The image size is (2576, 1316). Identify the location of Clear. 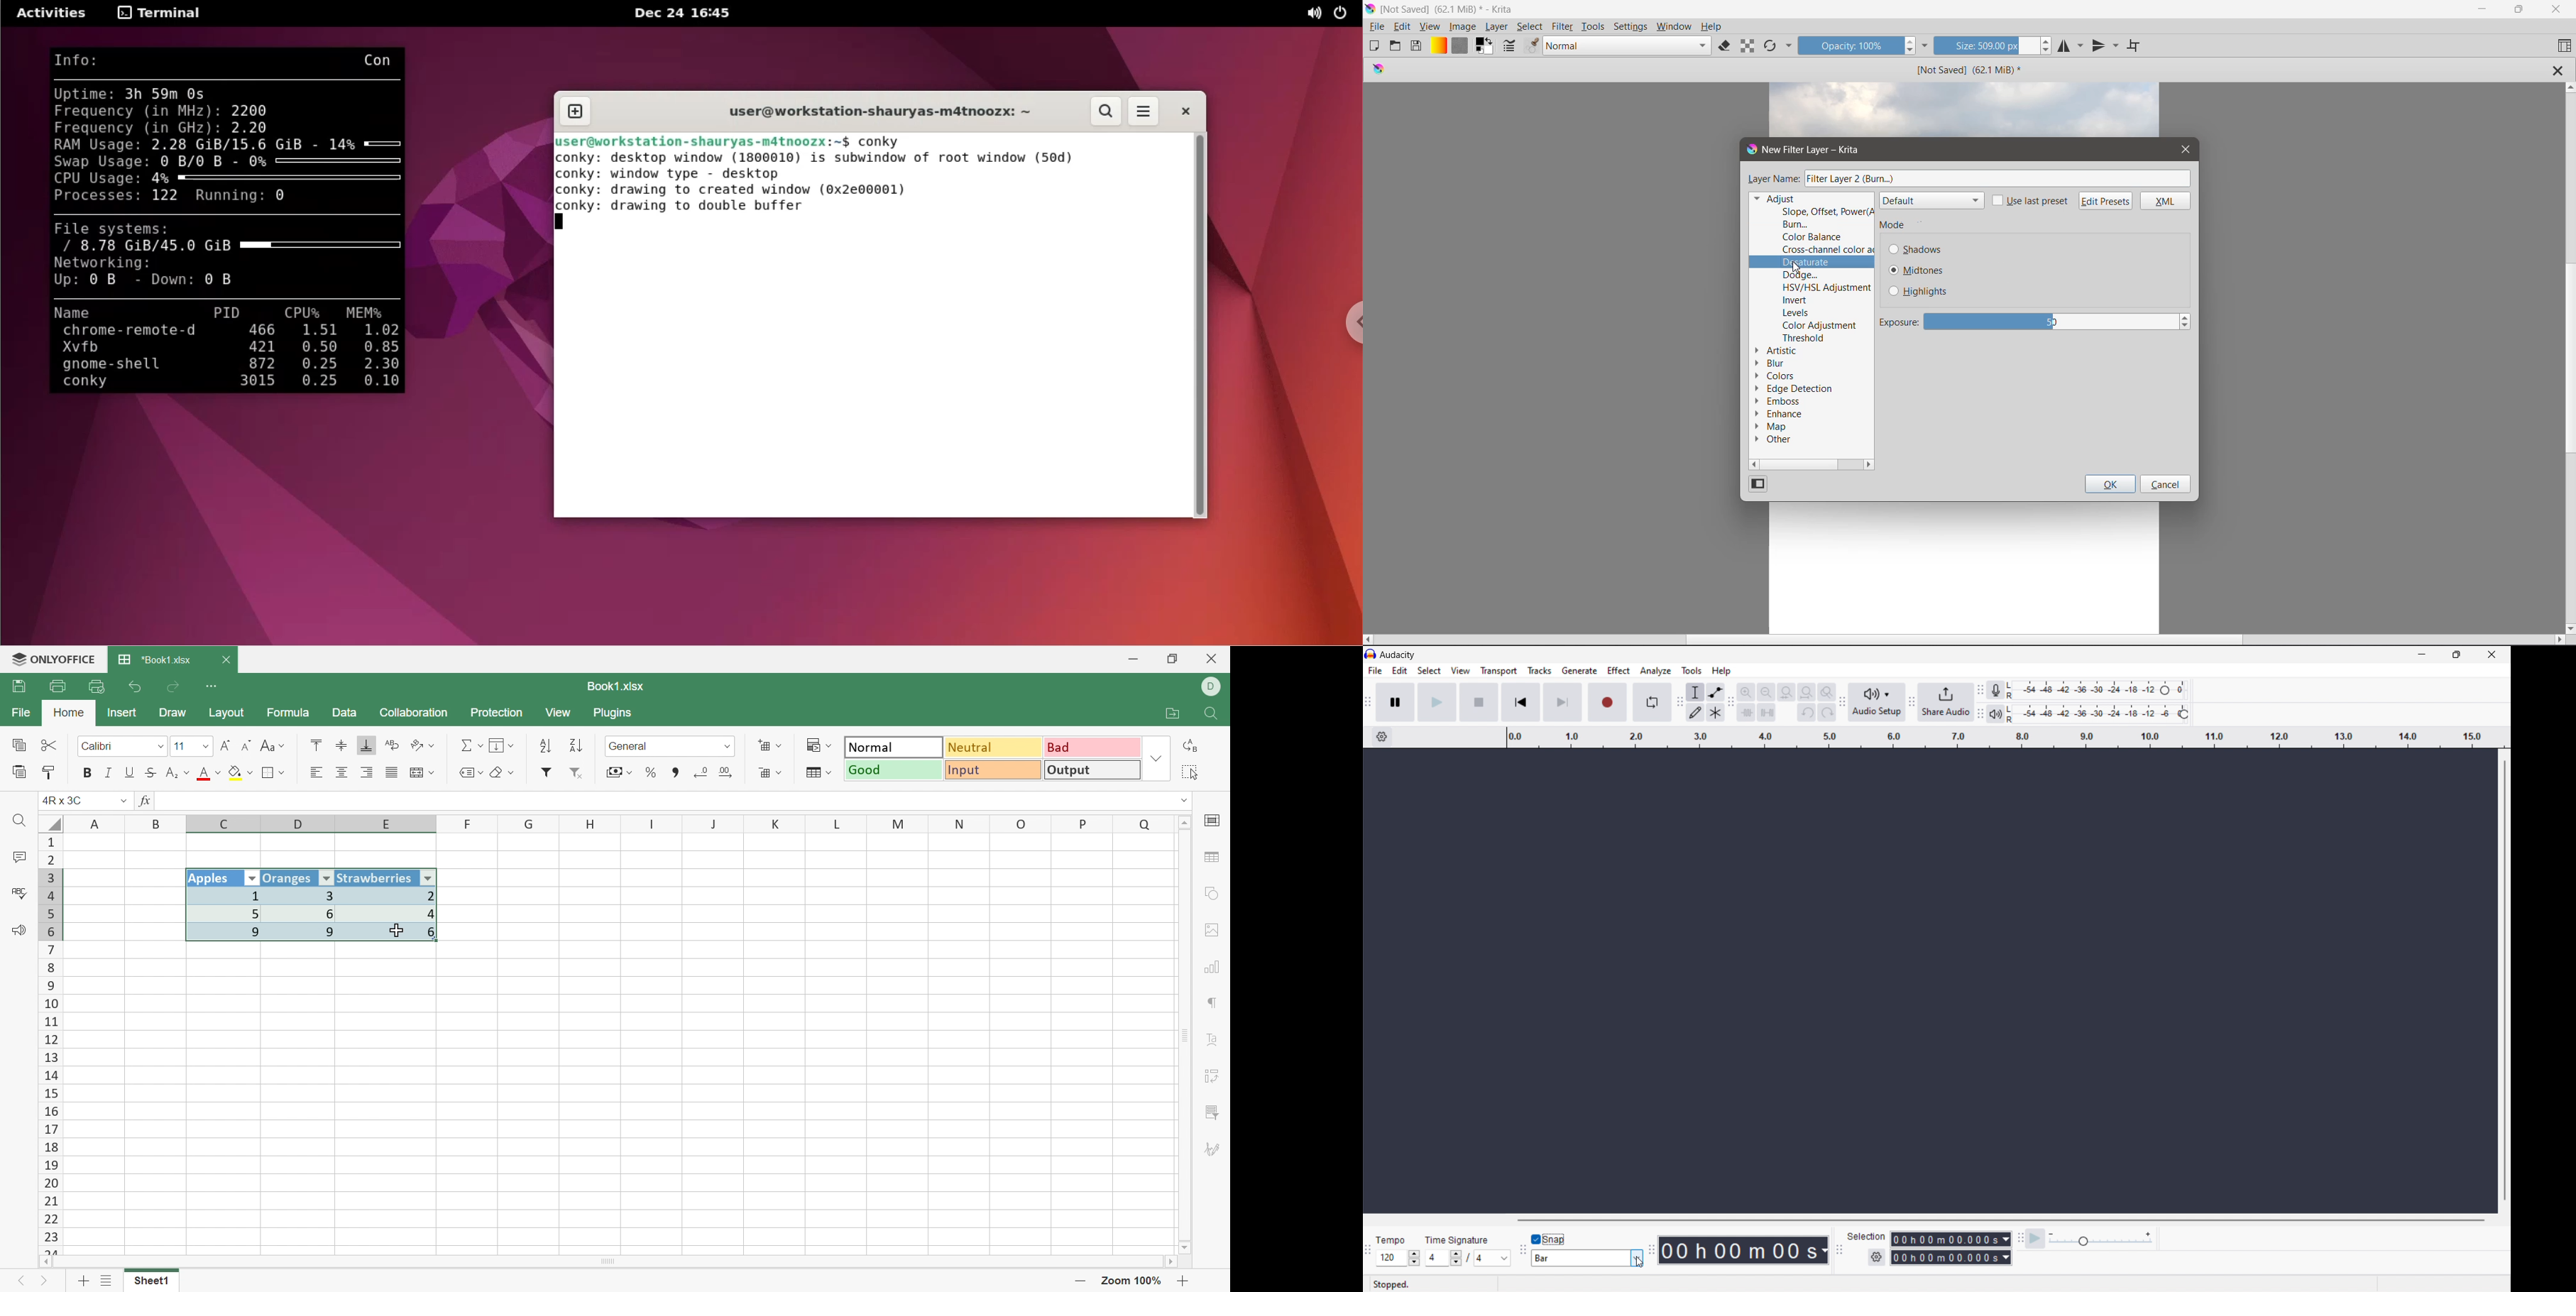
(505, 774).